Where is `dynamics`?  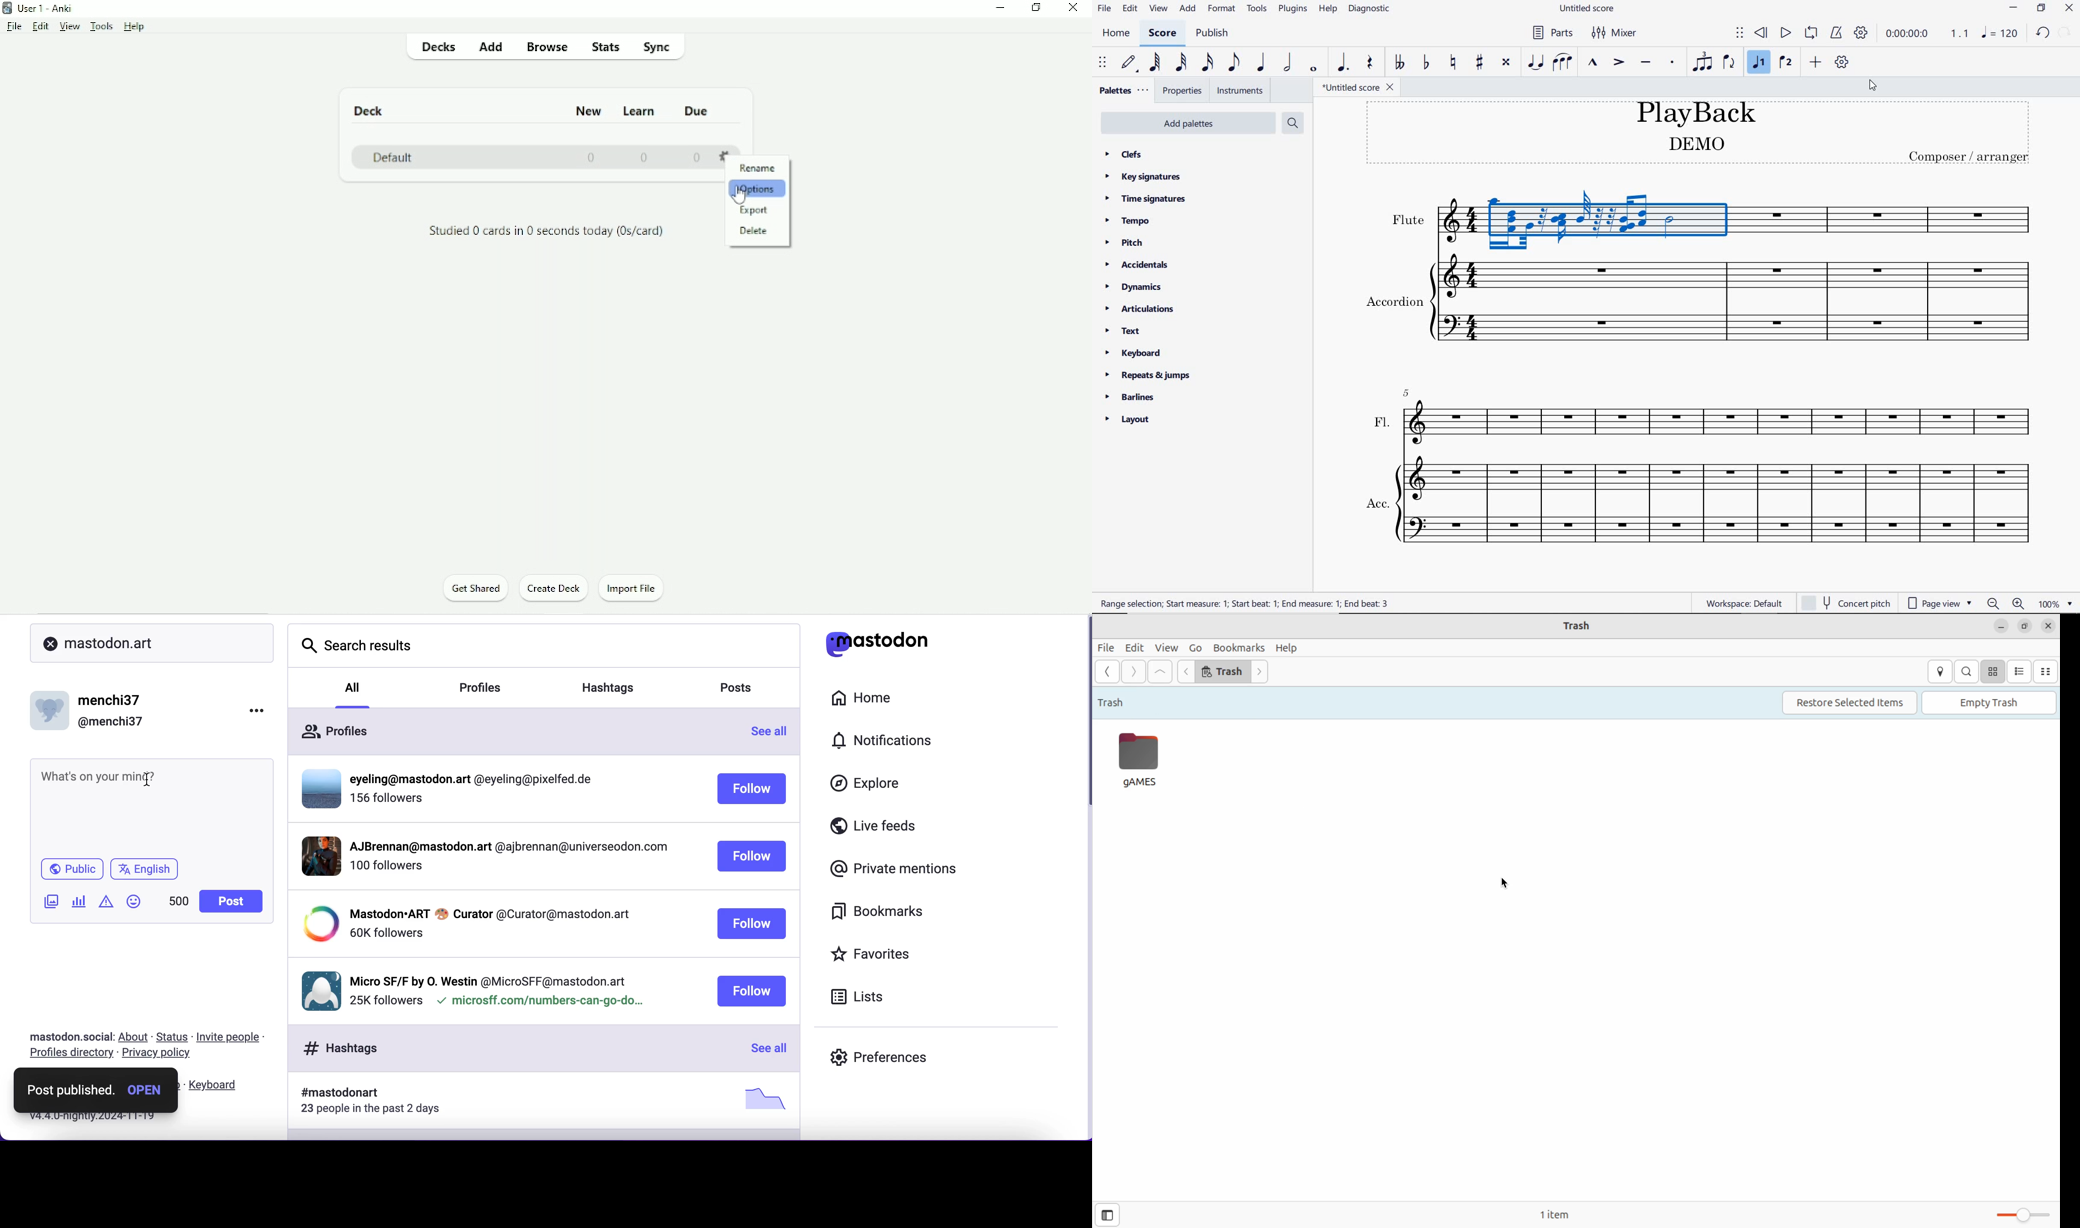
dynamics is located at coordinates (1134, 288).